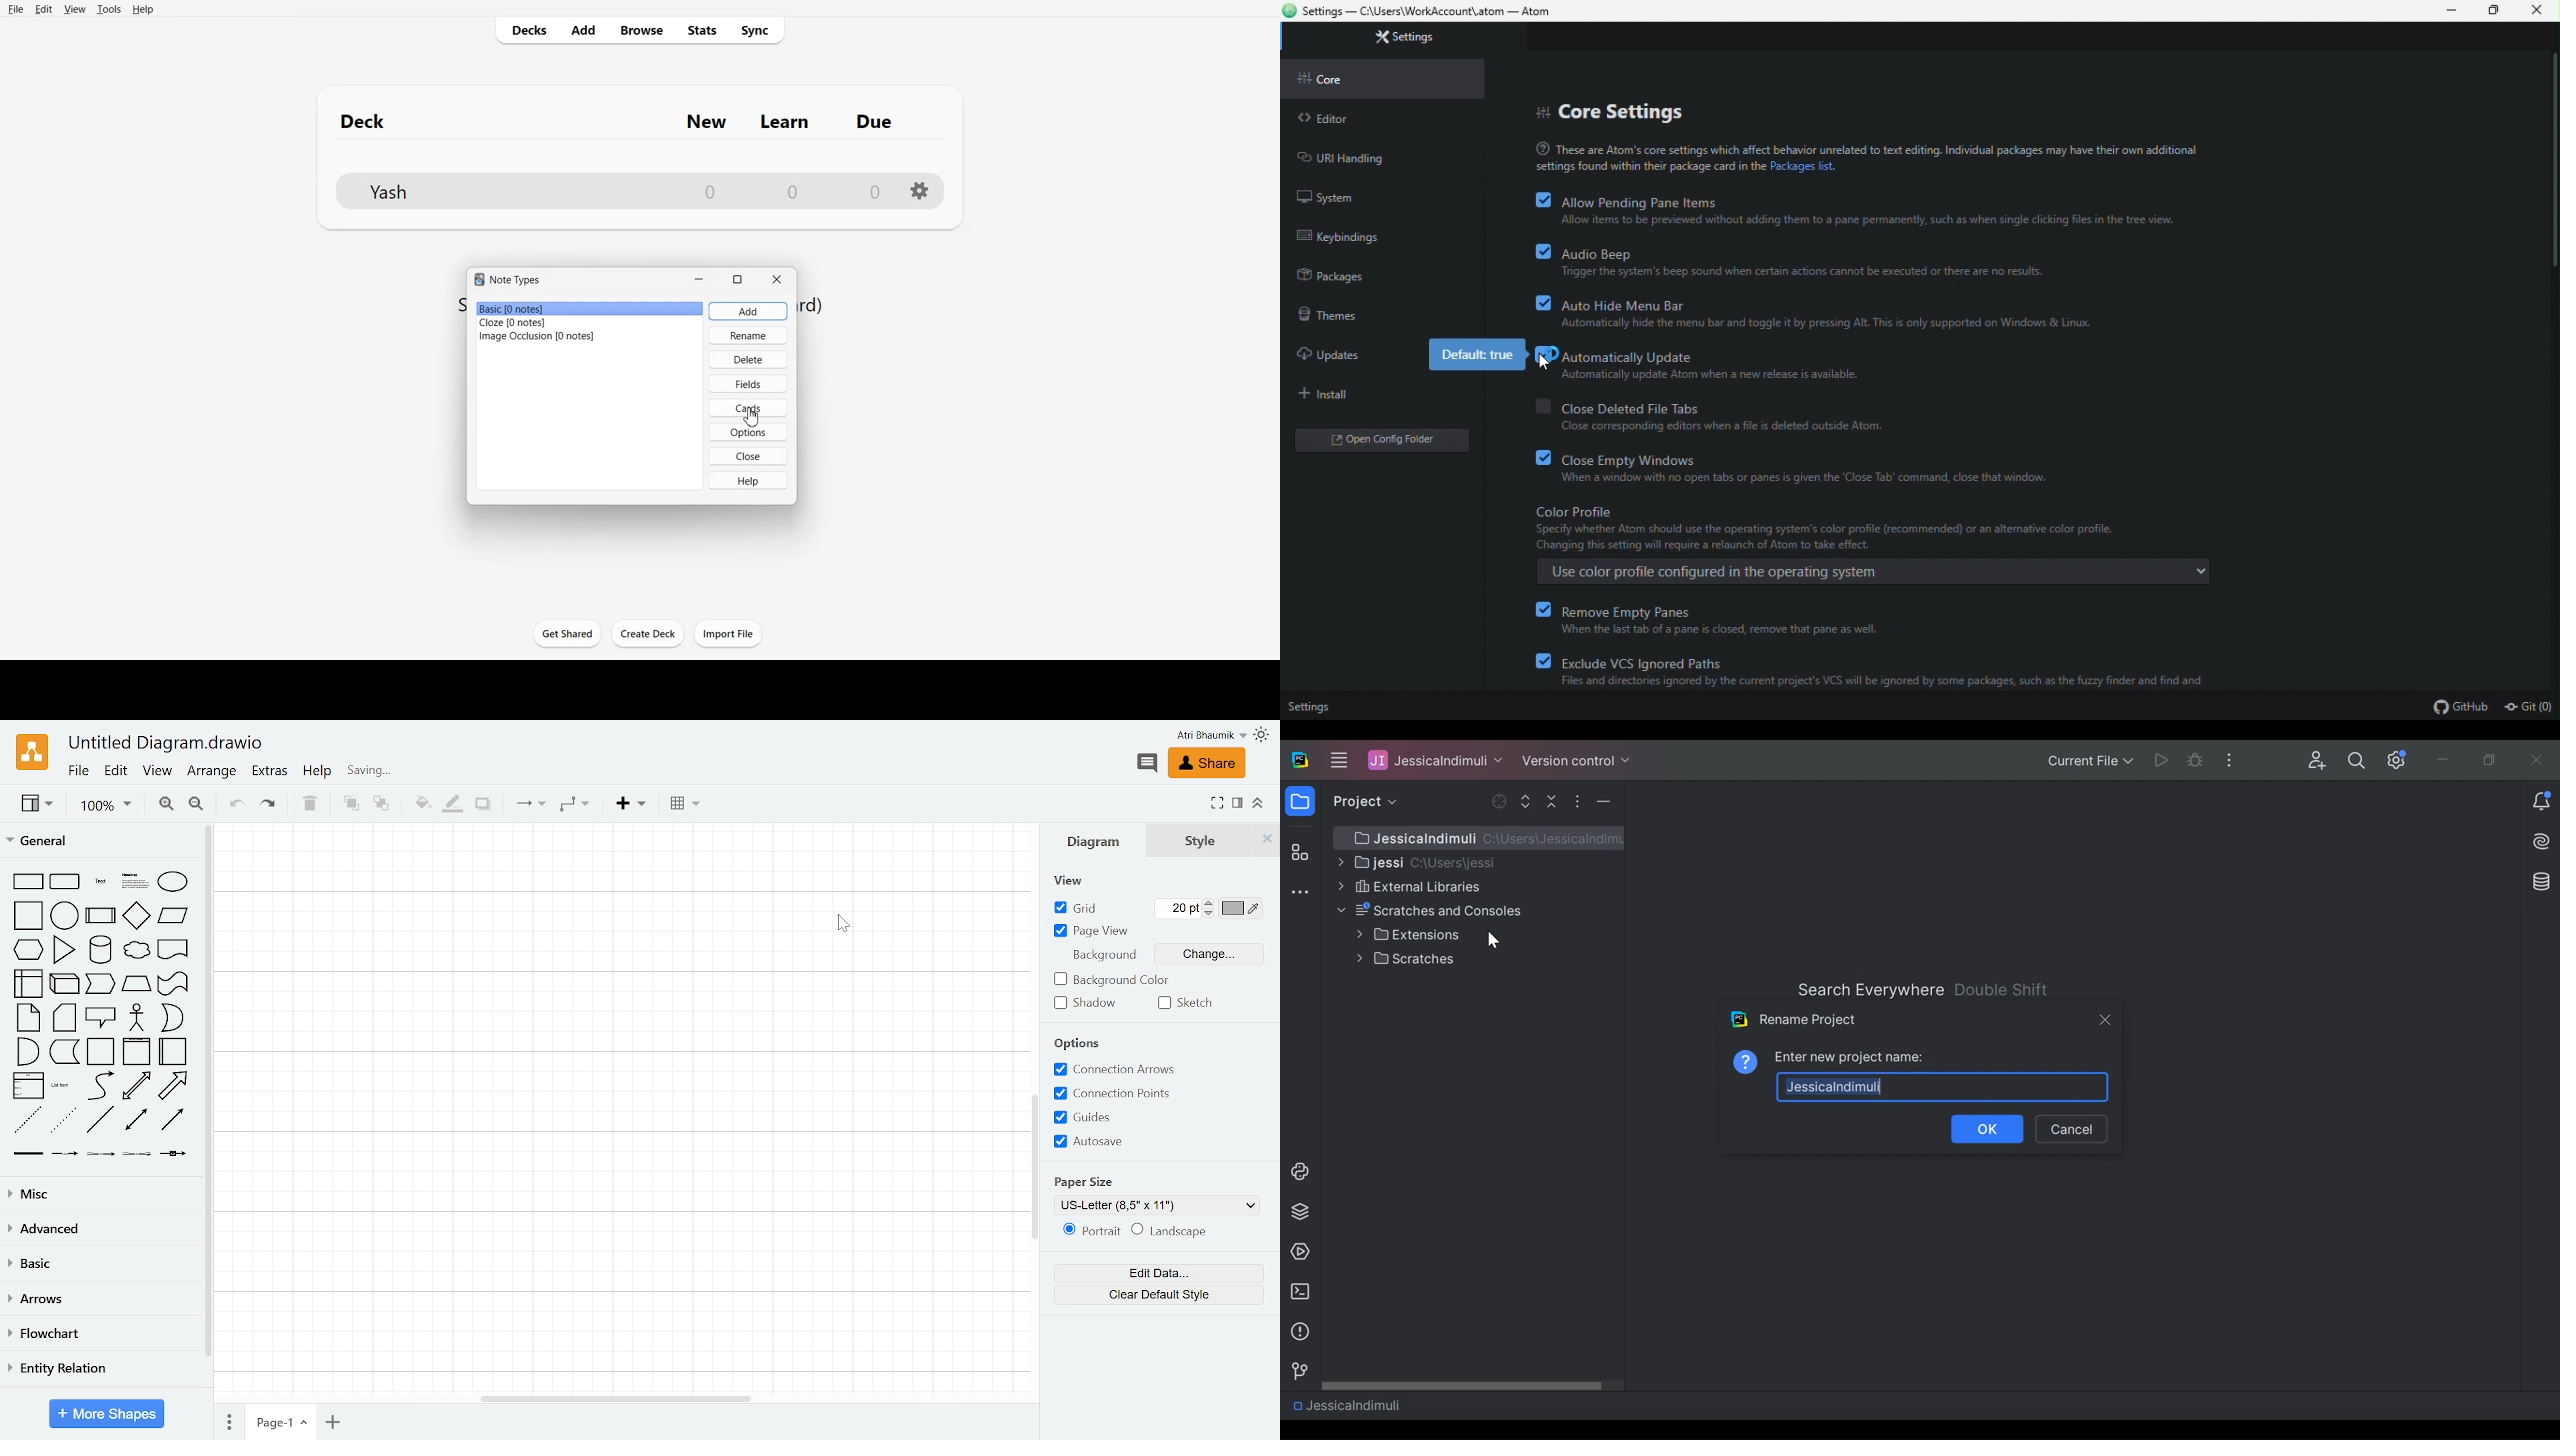 Image resolution: width=2576 pixels, height=1456 pixels. What do you see at coordinates (369, 121) in the screenshot?
I see `Deck` at bounding box center [369, 121].